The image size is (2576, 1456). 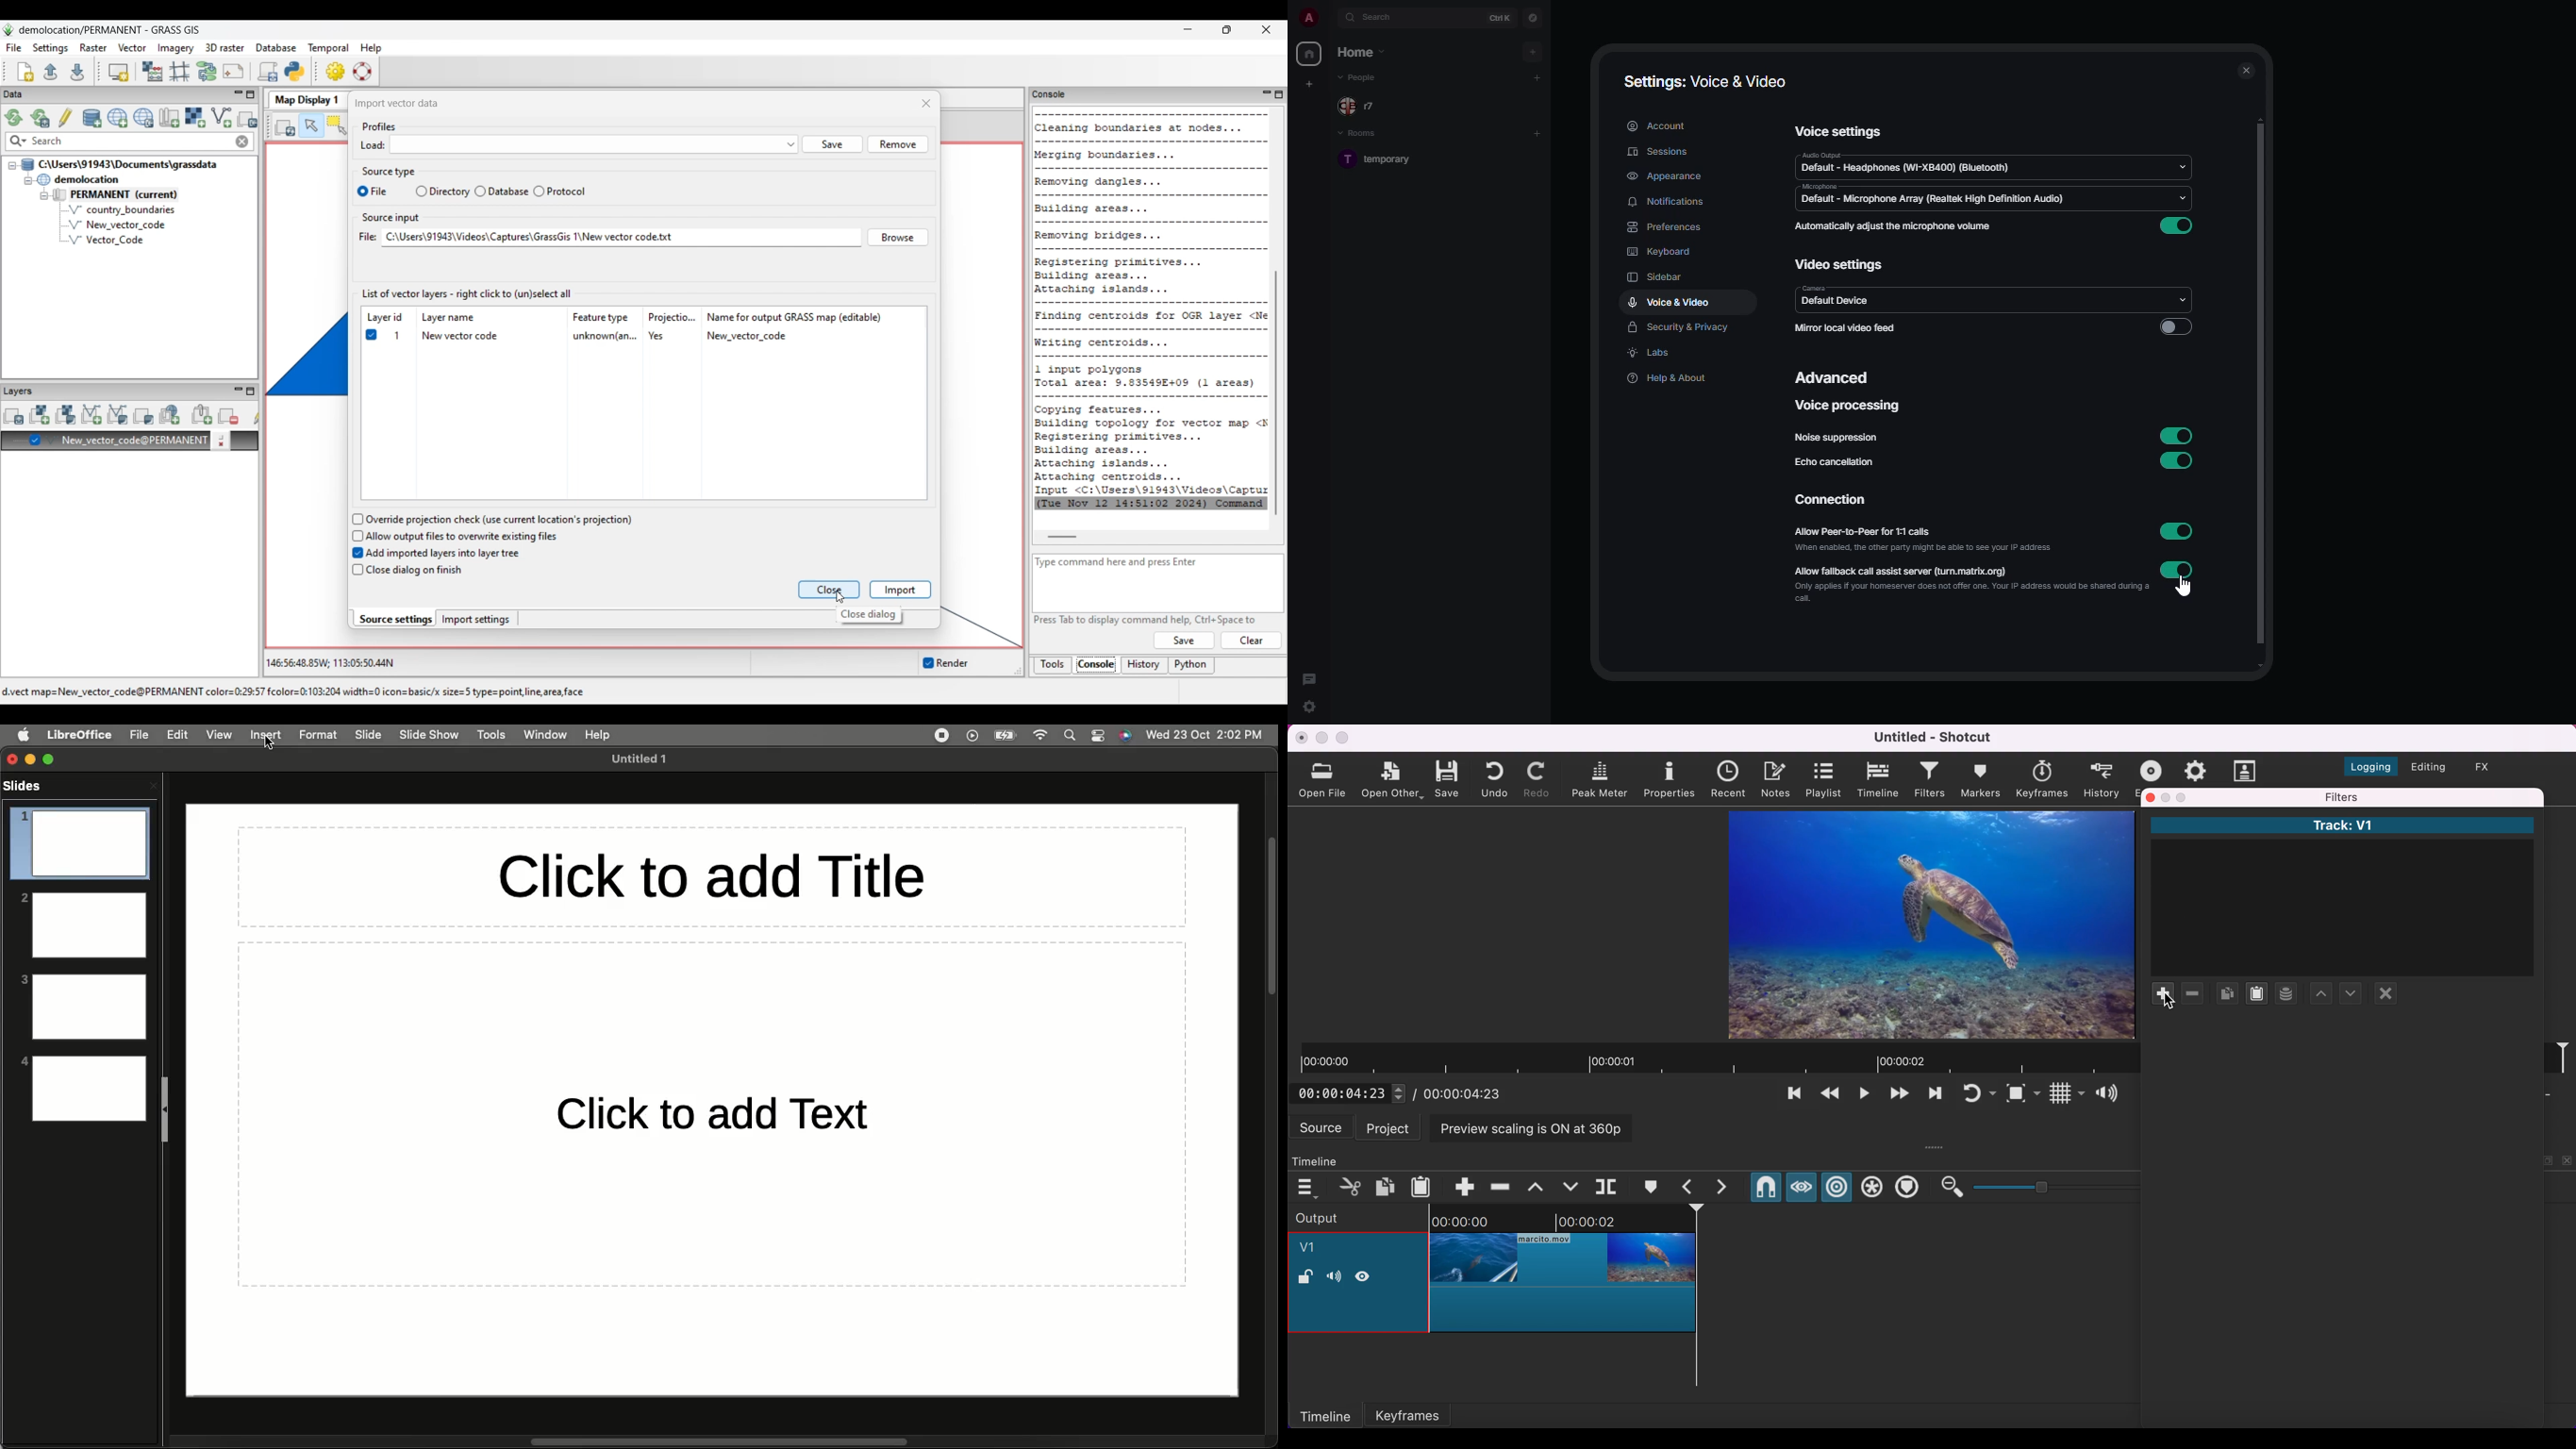 I want to click on Scroll, so click(x=1270, y=917).